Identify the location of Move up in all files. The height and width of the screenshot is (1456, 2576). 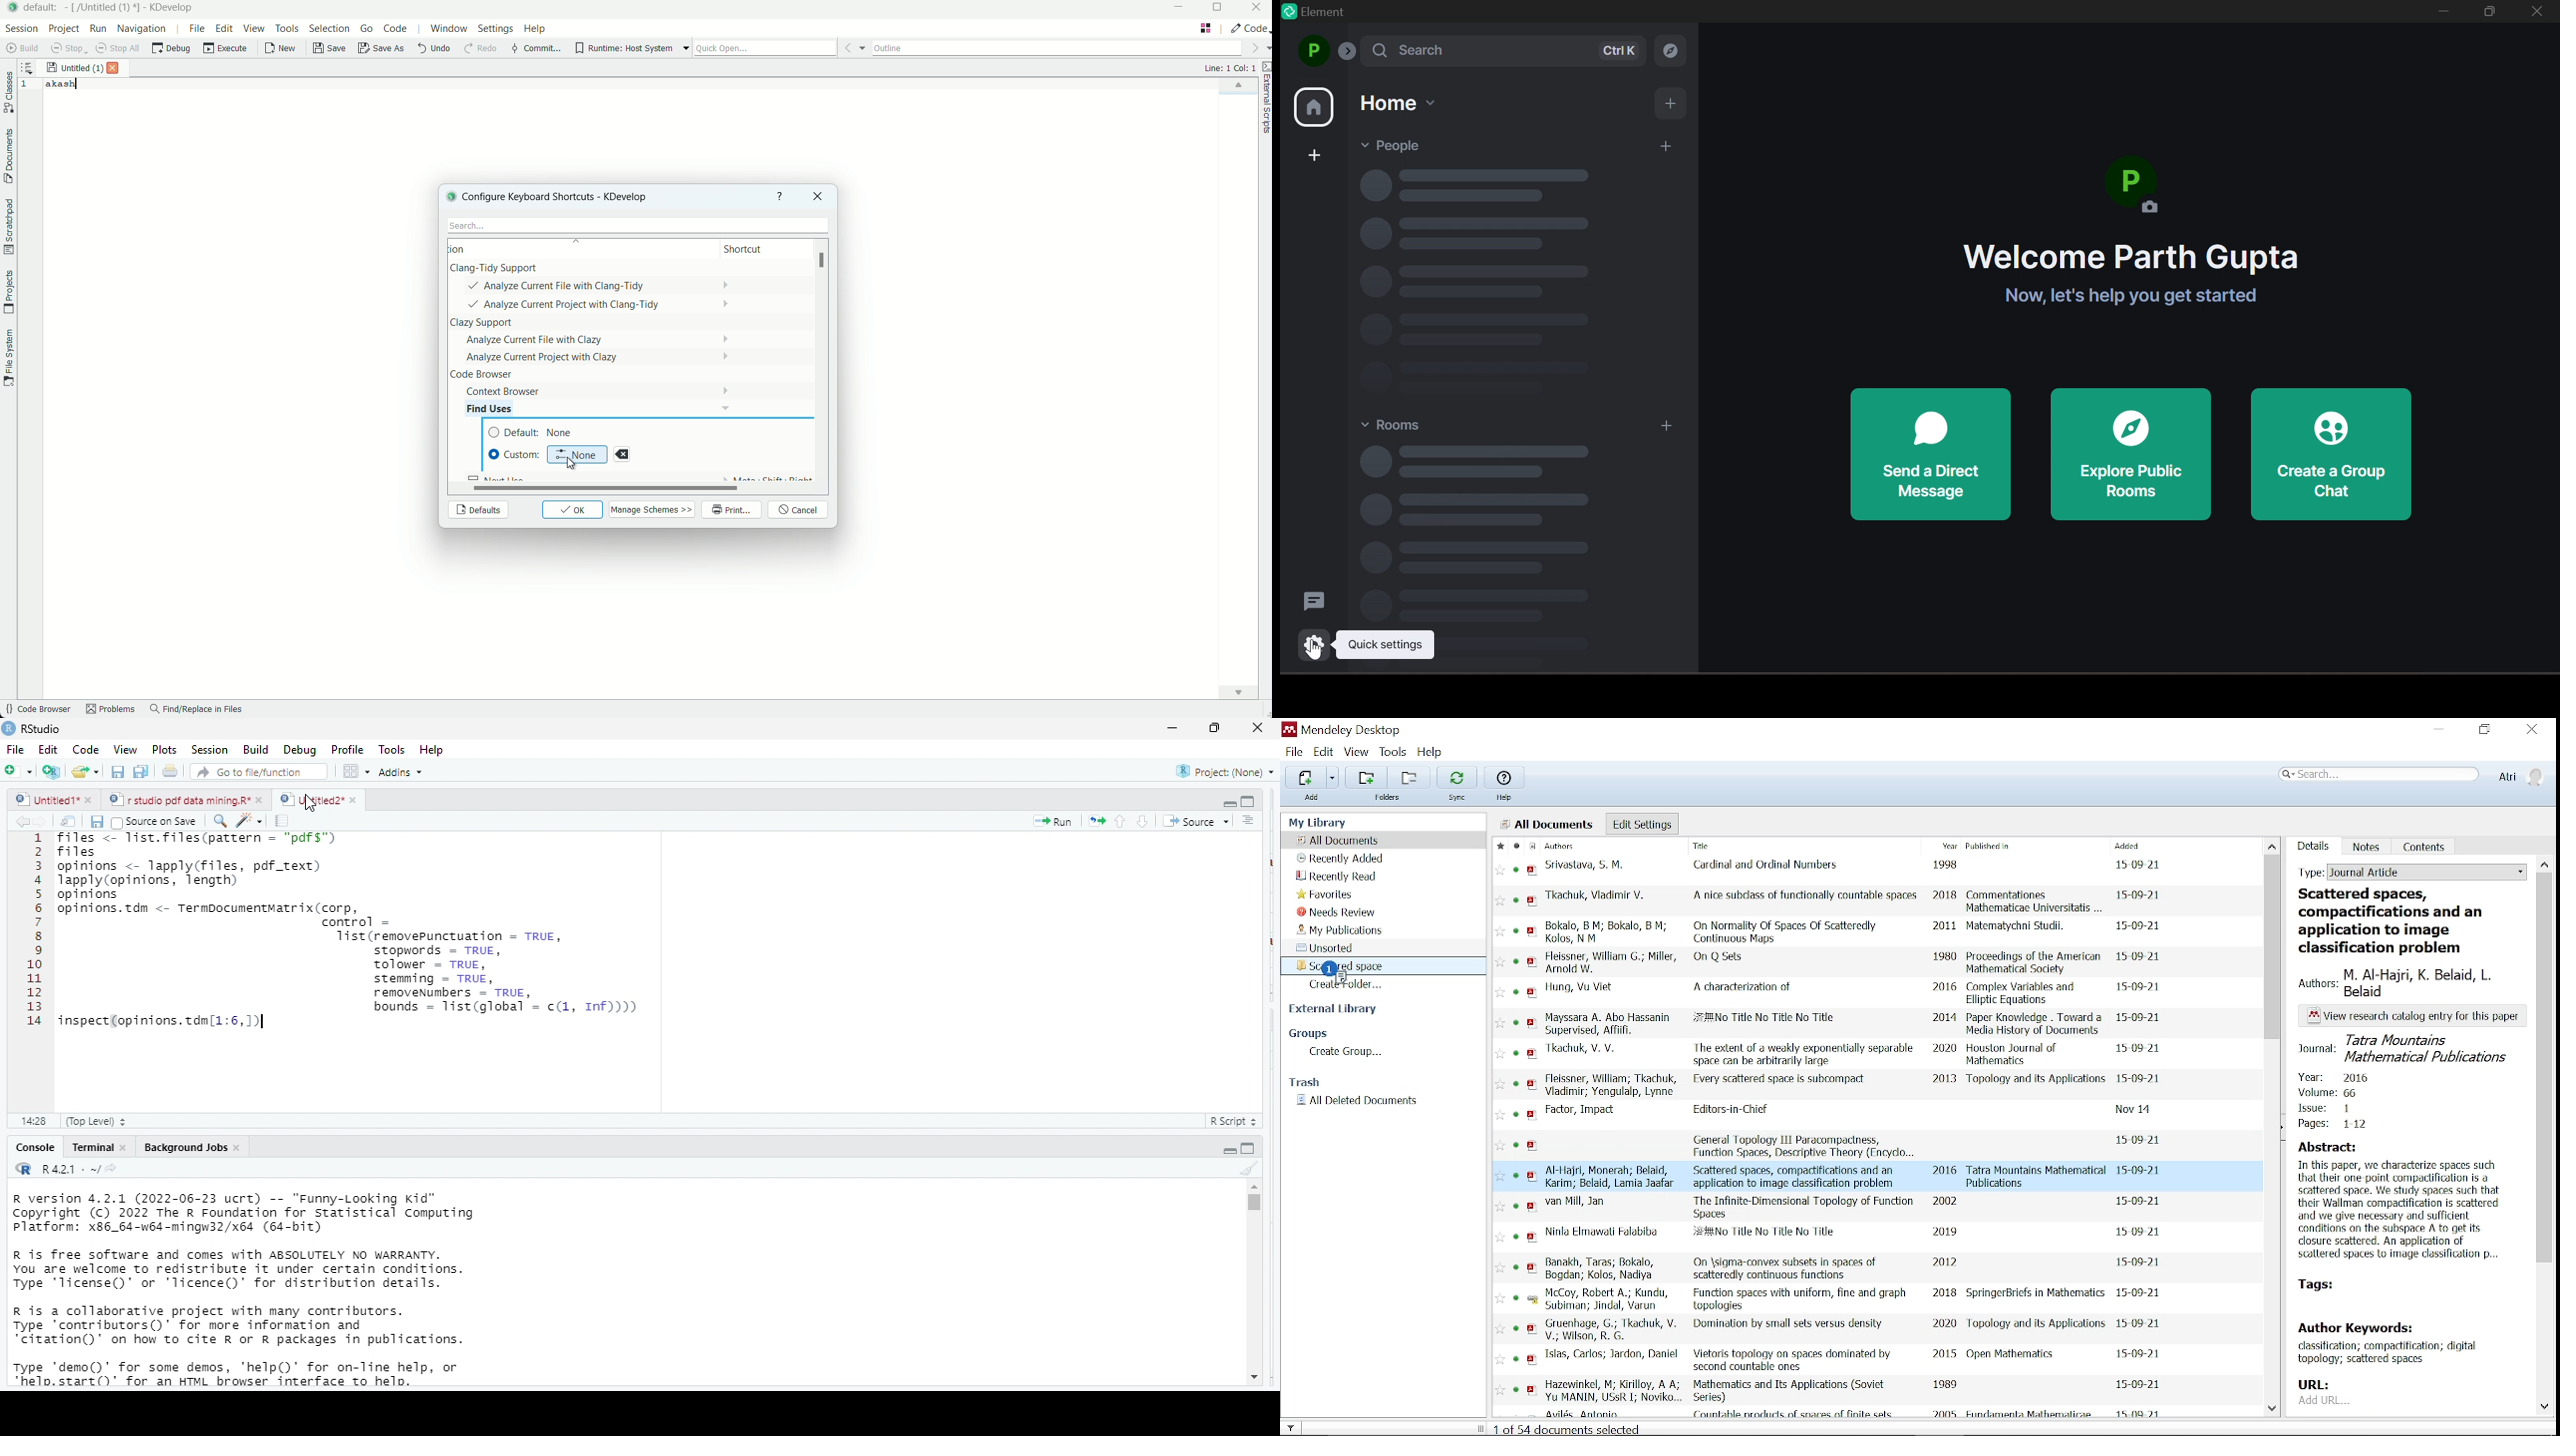
(2272, 846).